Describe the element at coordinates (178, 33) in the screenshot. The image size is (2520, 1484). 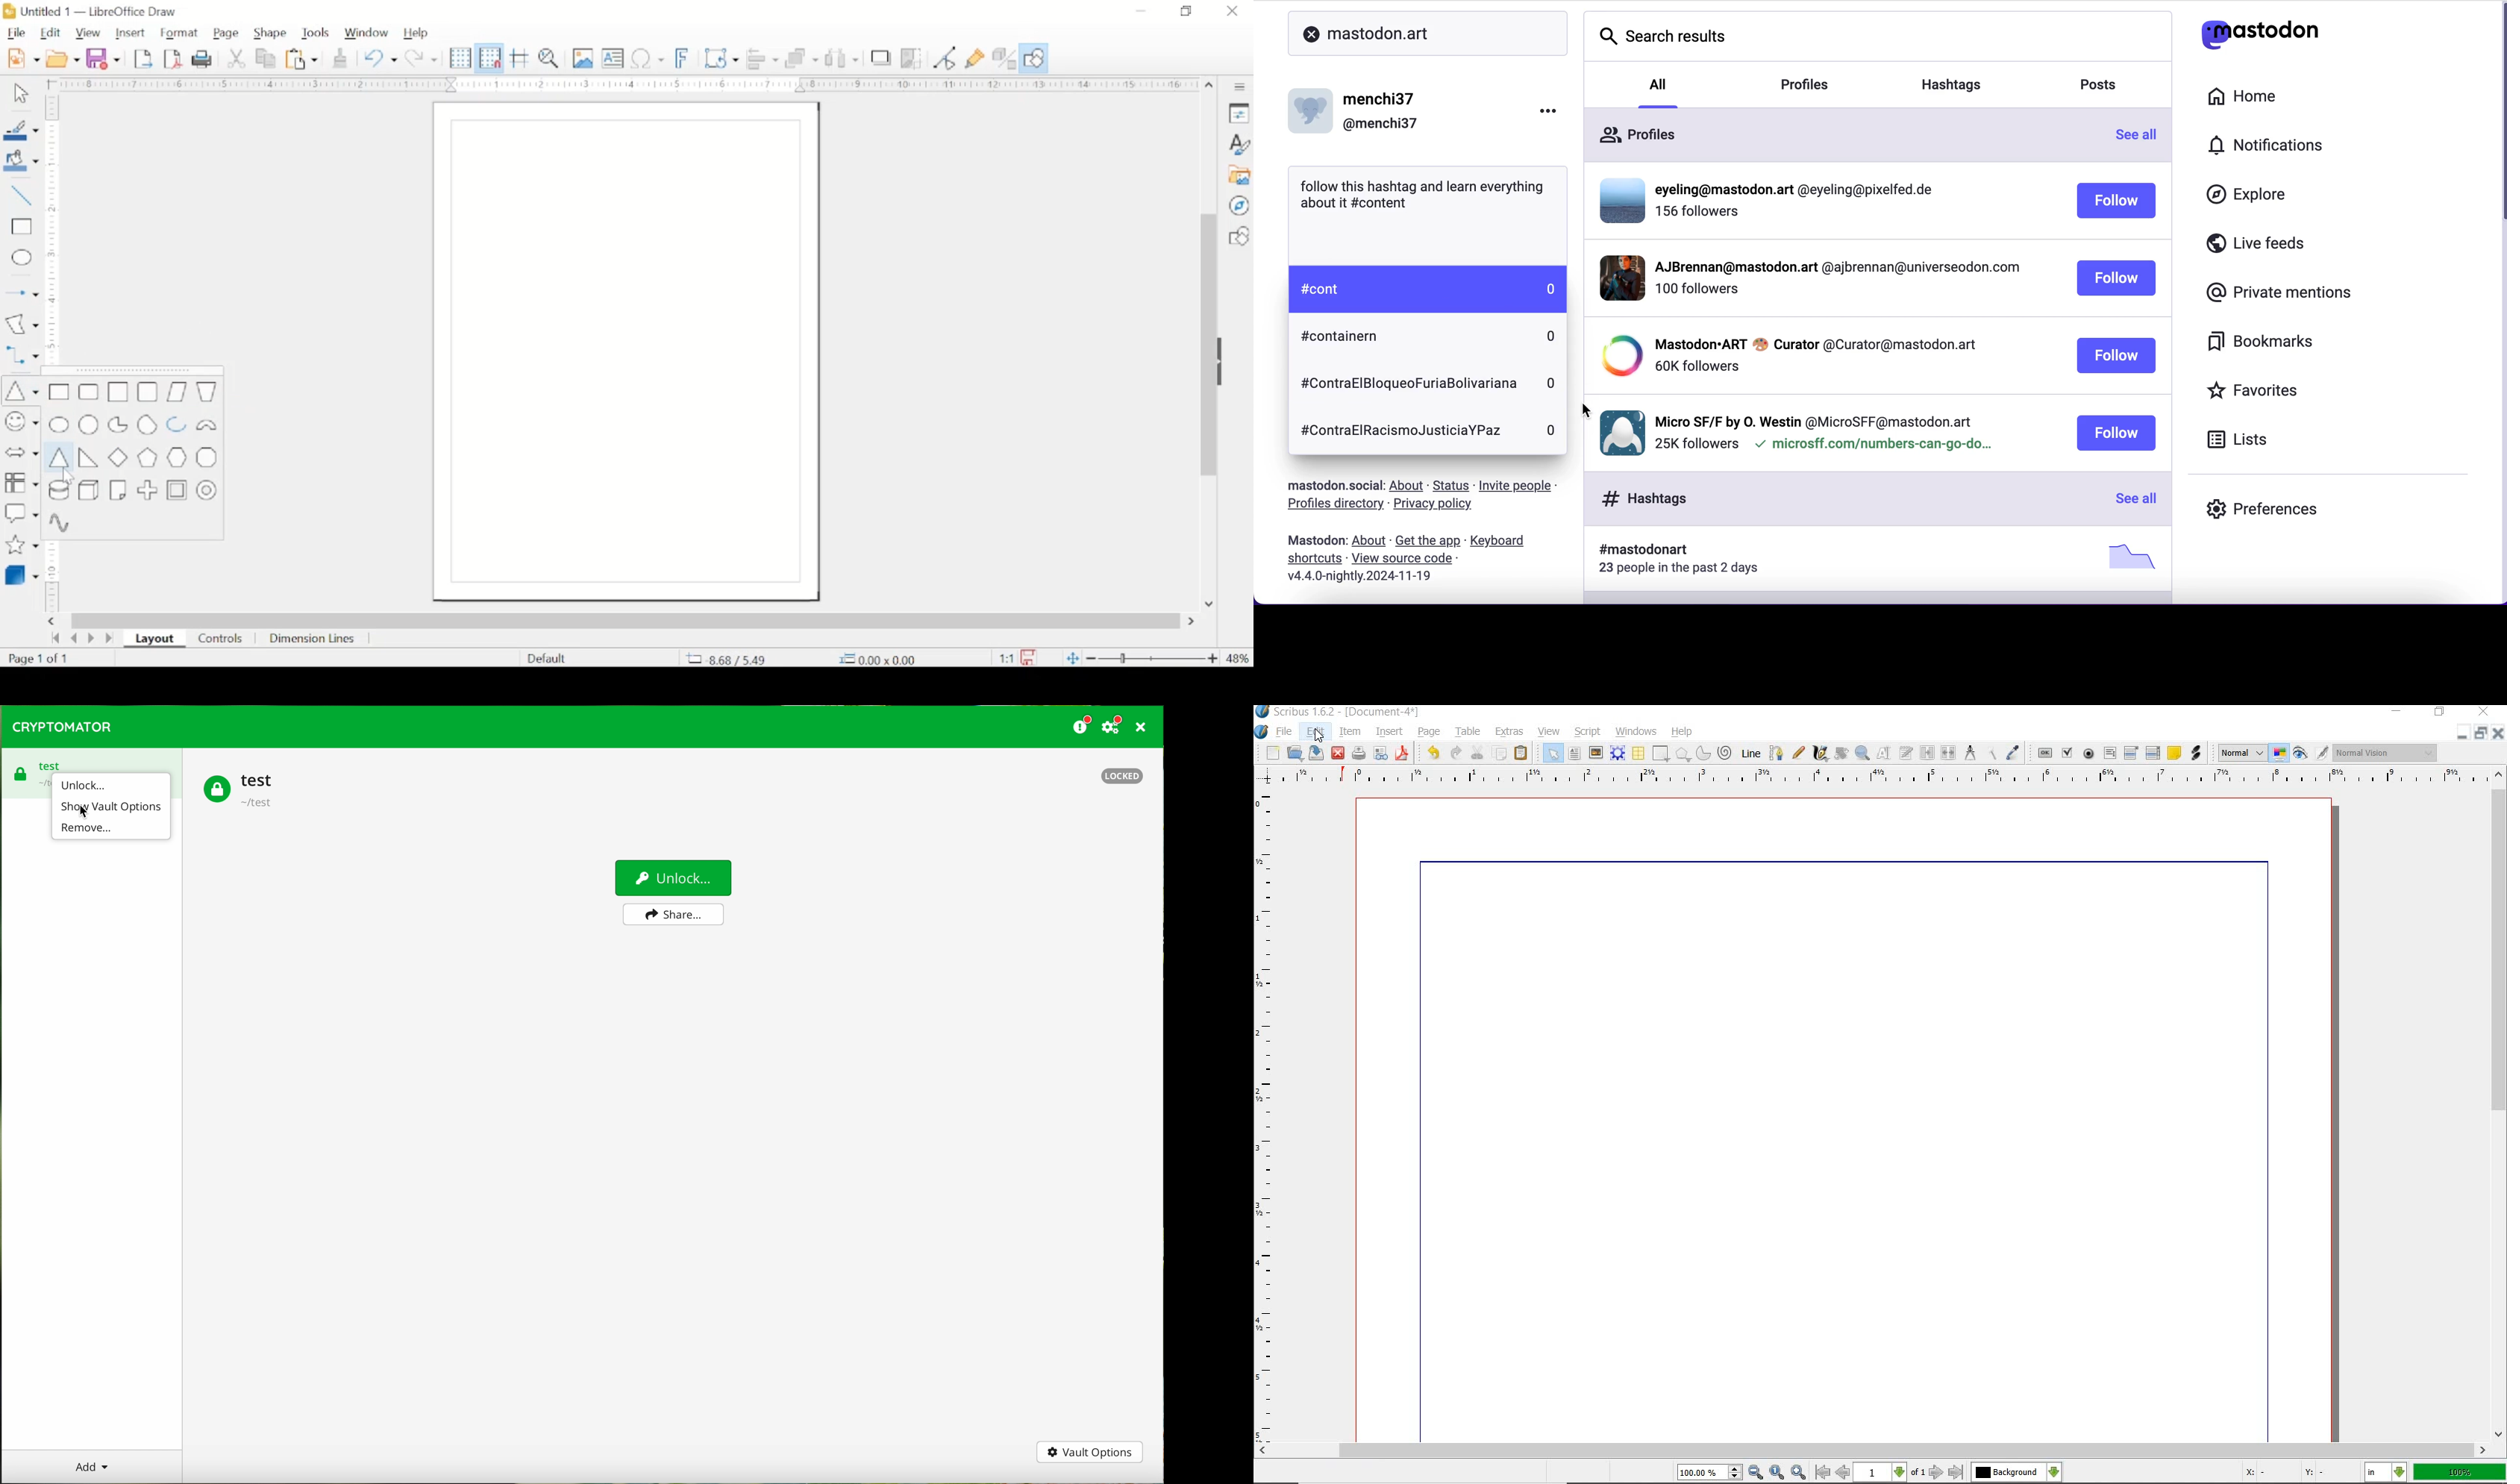
I see `format` at that location.